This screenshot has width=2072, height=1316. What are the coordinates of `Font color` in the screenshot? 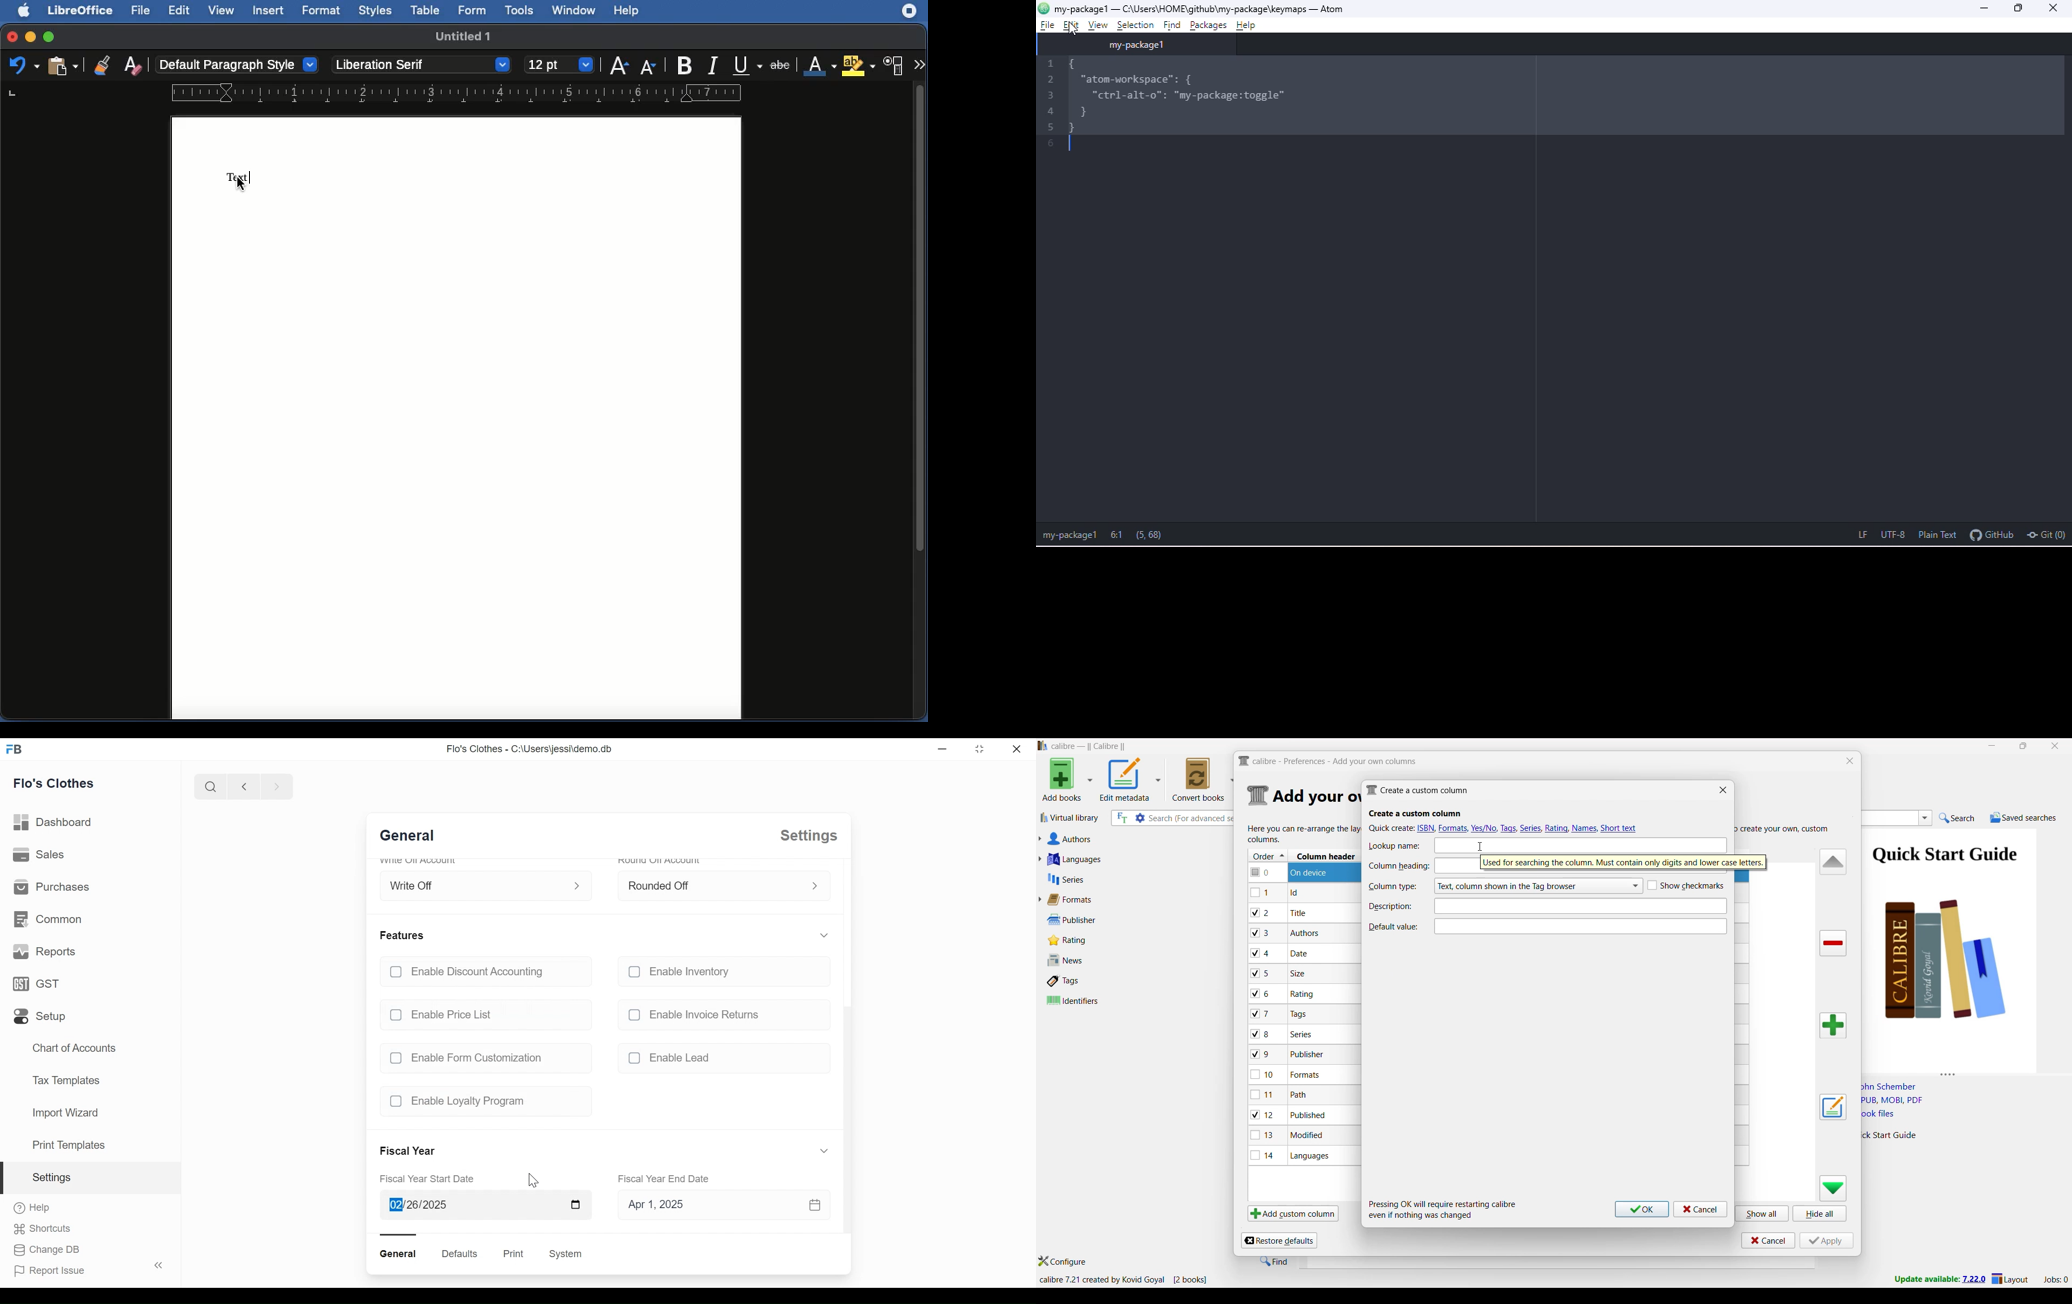 It's located at (820, 66).